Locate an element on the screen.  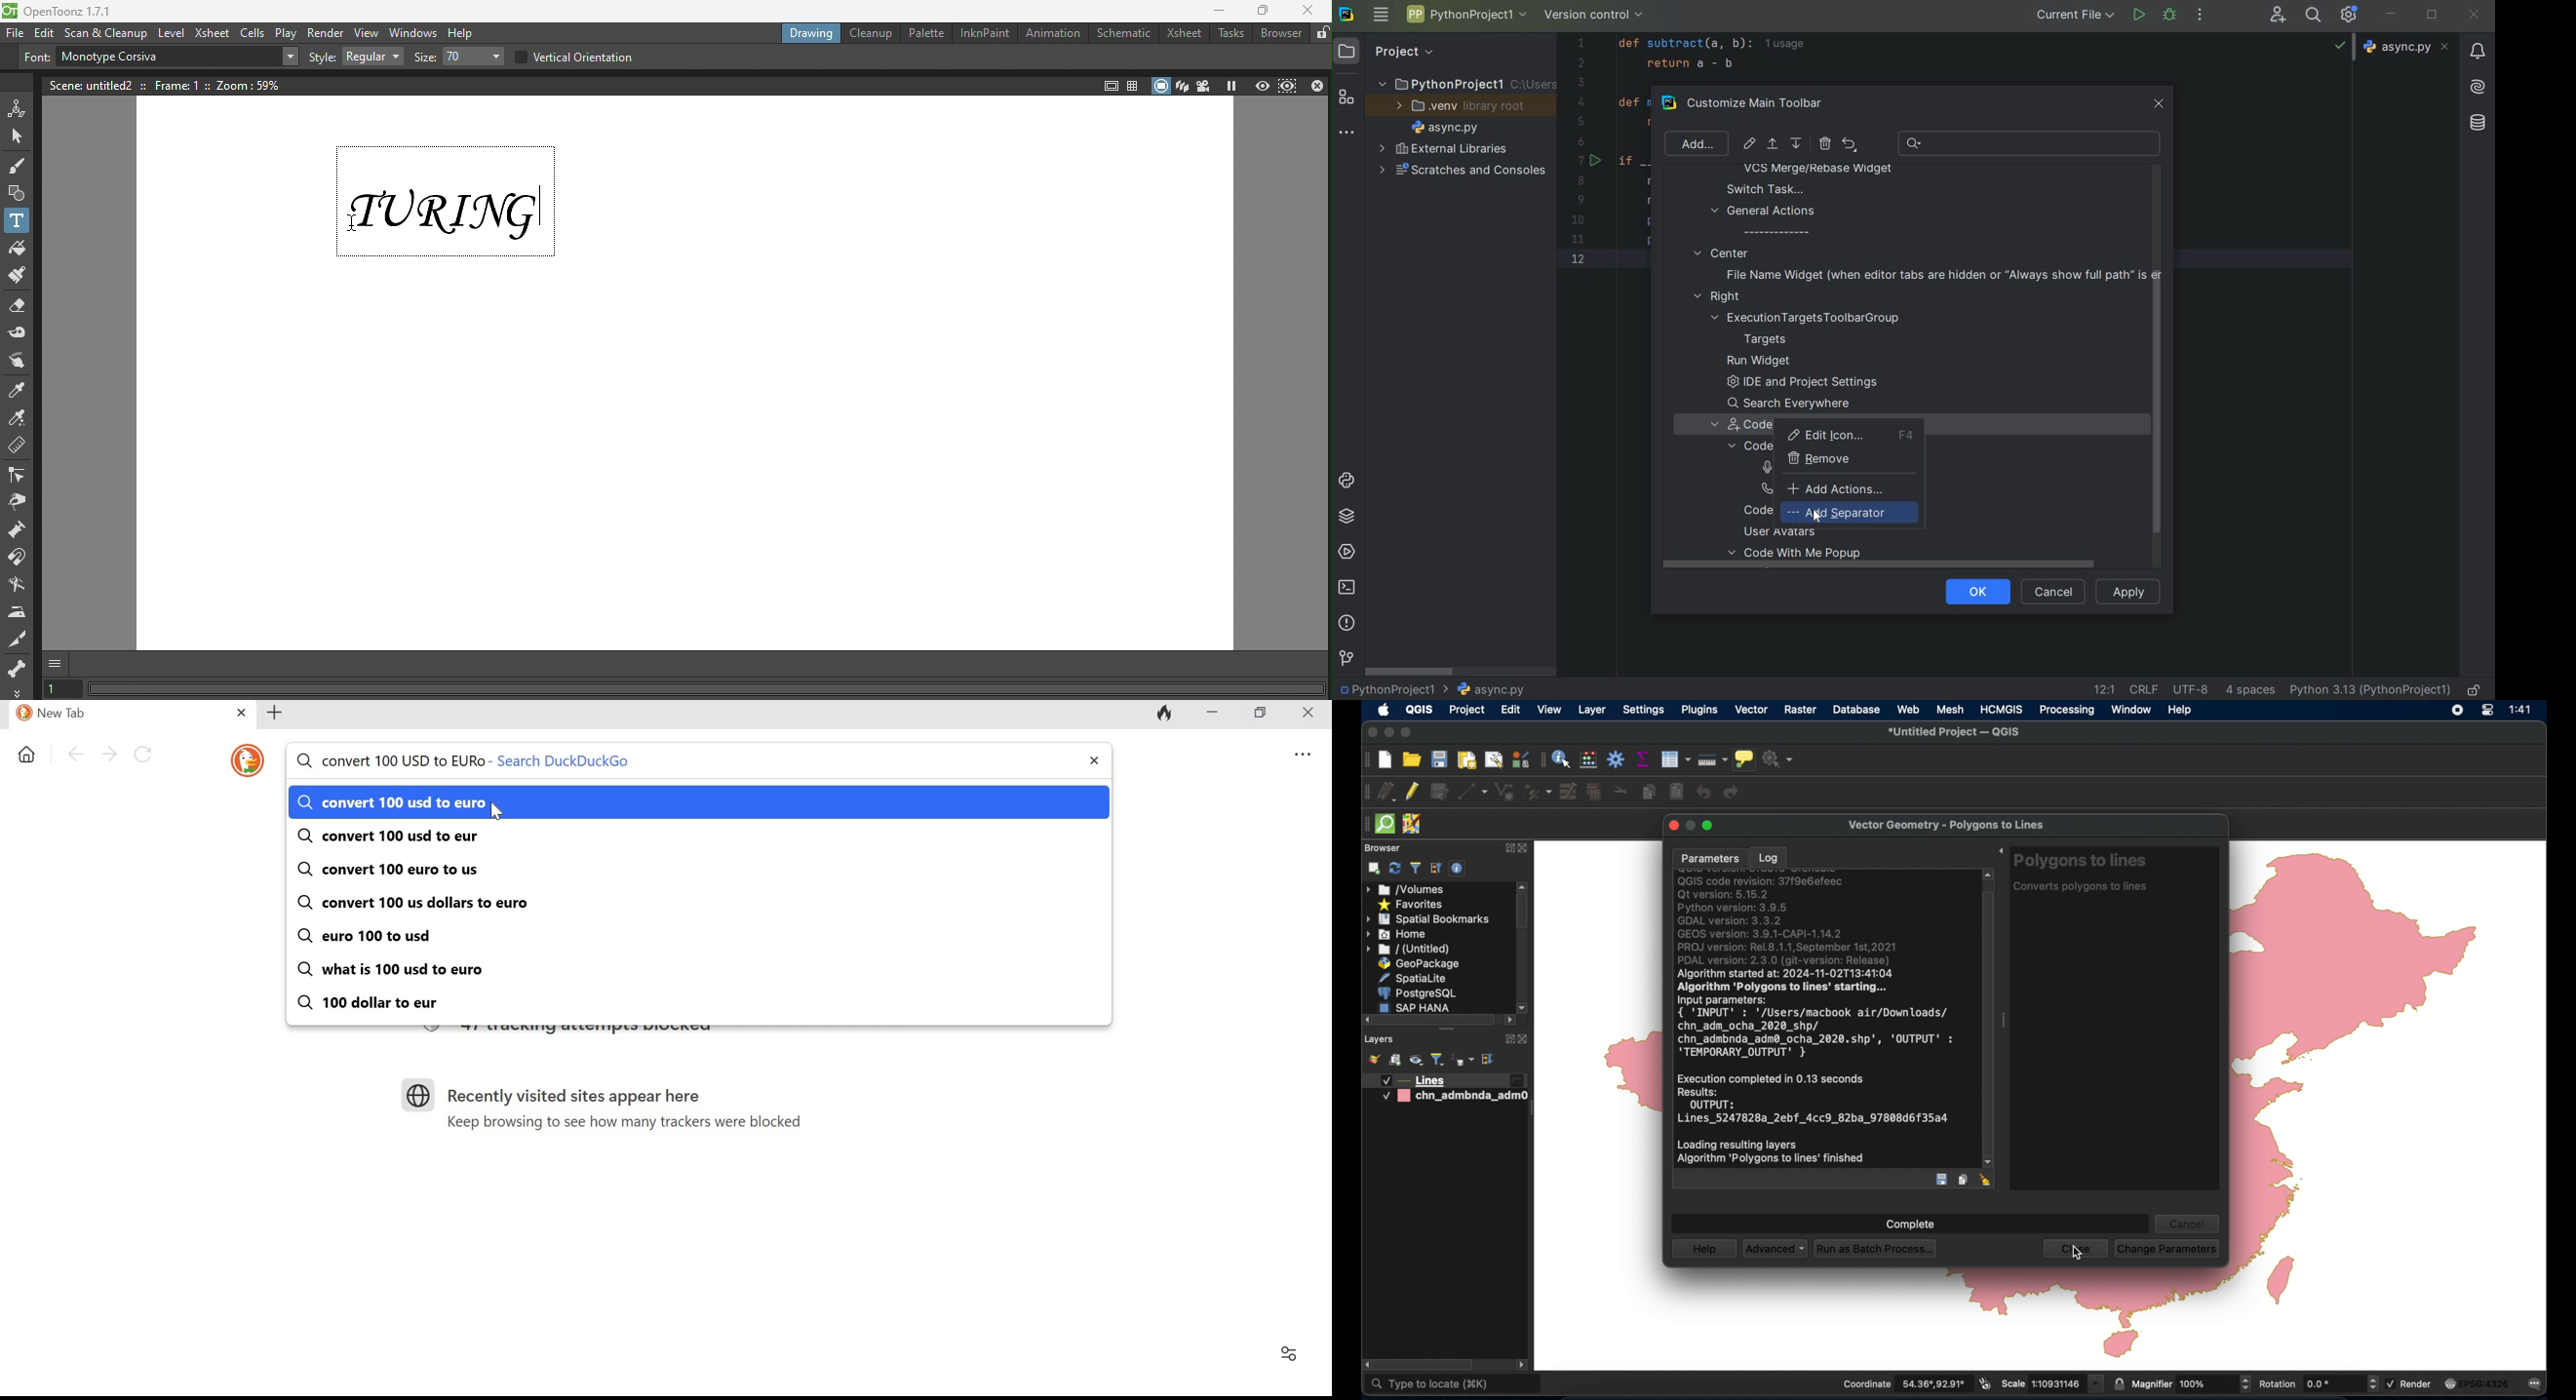
Home is located at coordinates (28, 751).